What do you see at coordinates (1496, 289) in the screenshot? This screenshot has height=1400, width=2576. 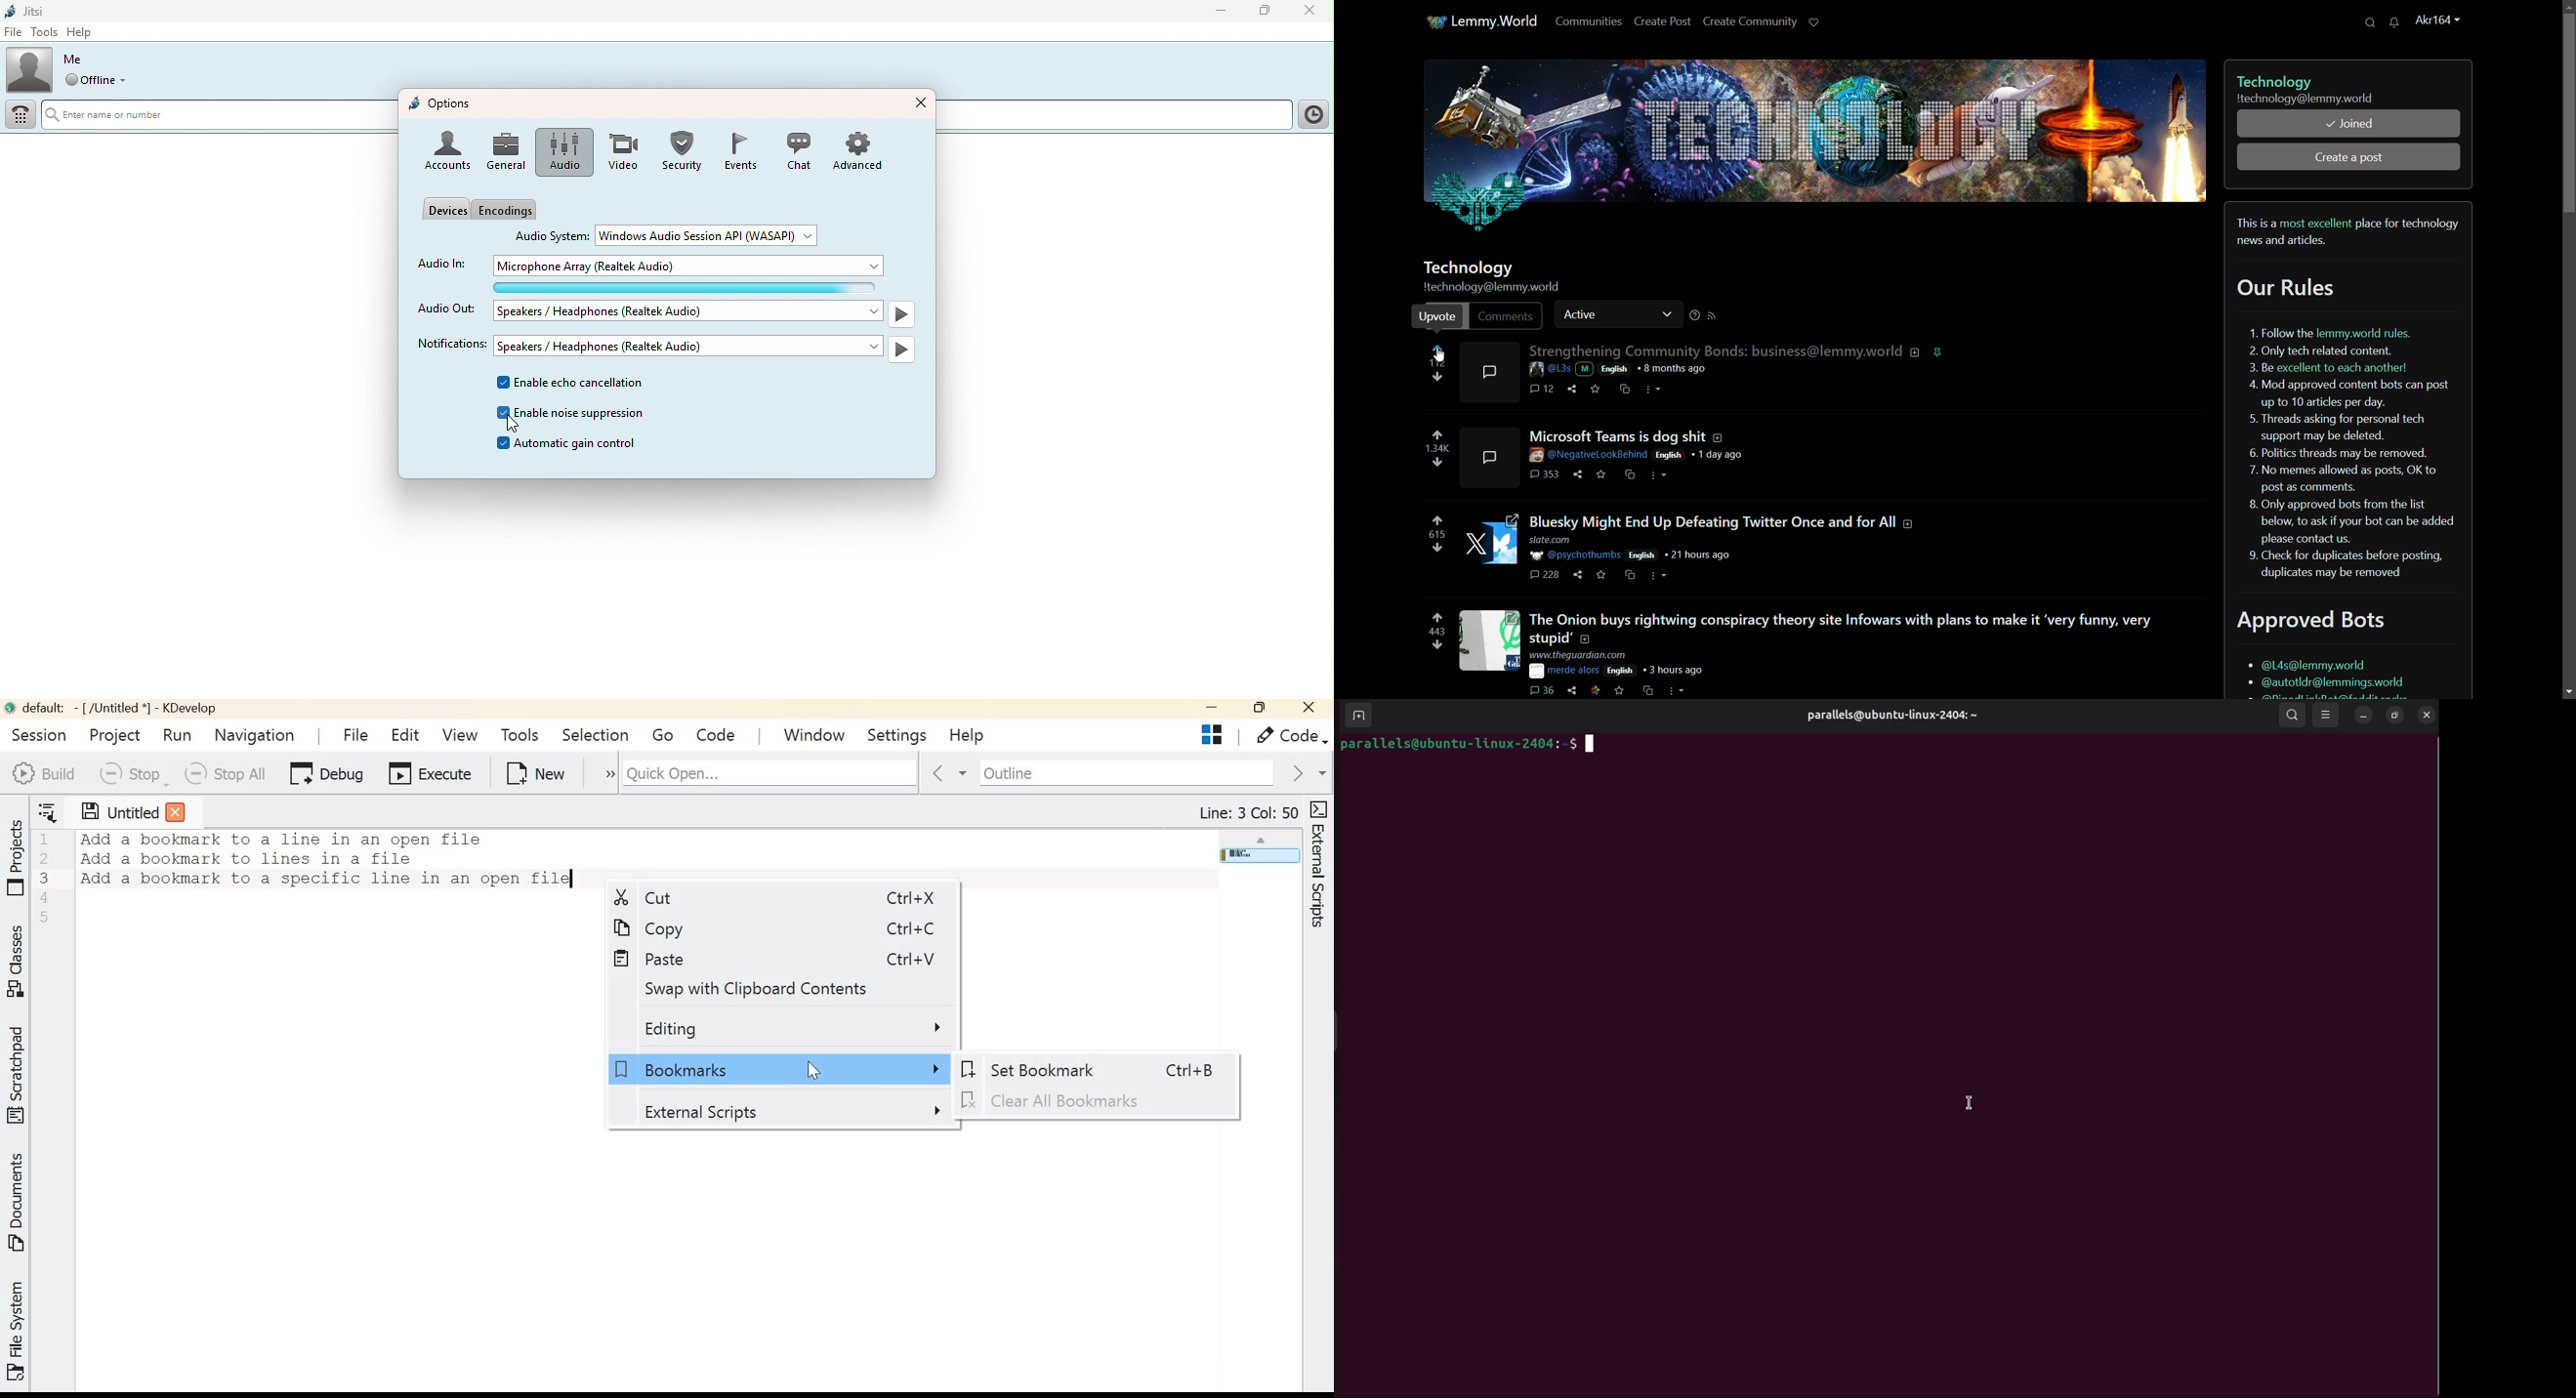 I see `profile name` at bounding box center [1496, 289].